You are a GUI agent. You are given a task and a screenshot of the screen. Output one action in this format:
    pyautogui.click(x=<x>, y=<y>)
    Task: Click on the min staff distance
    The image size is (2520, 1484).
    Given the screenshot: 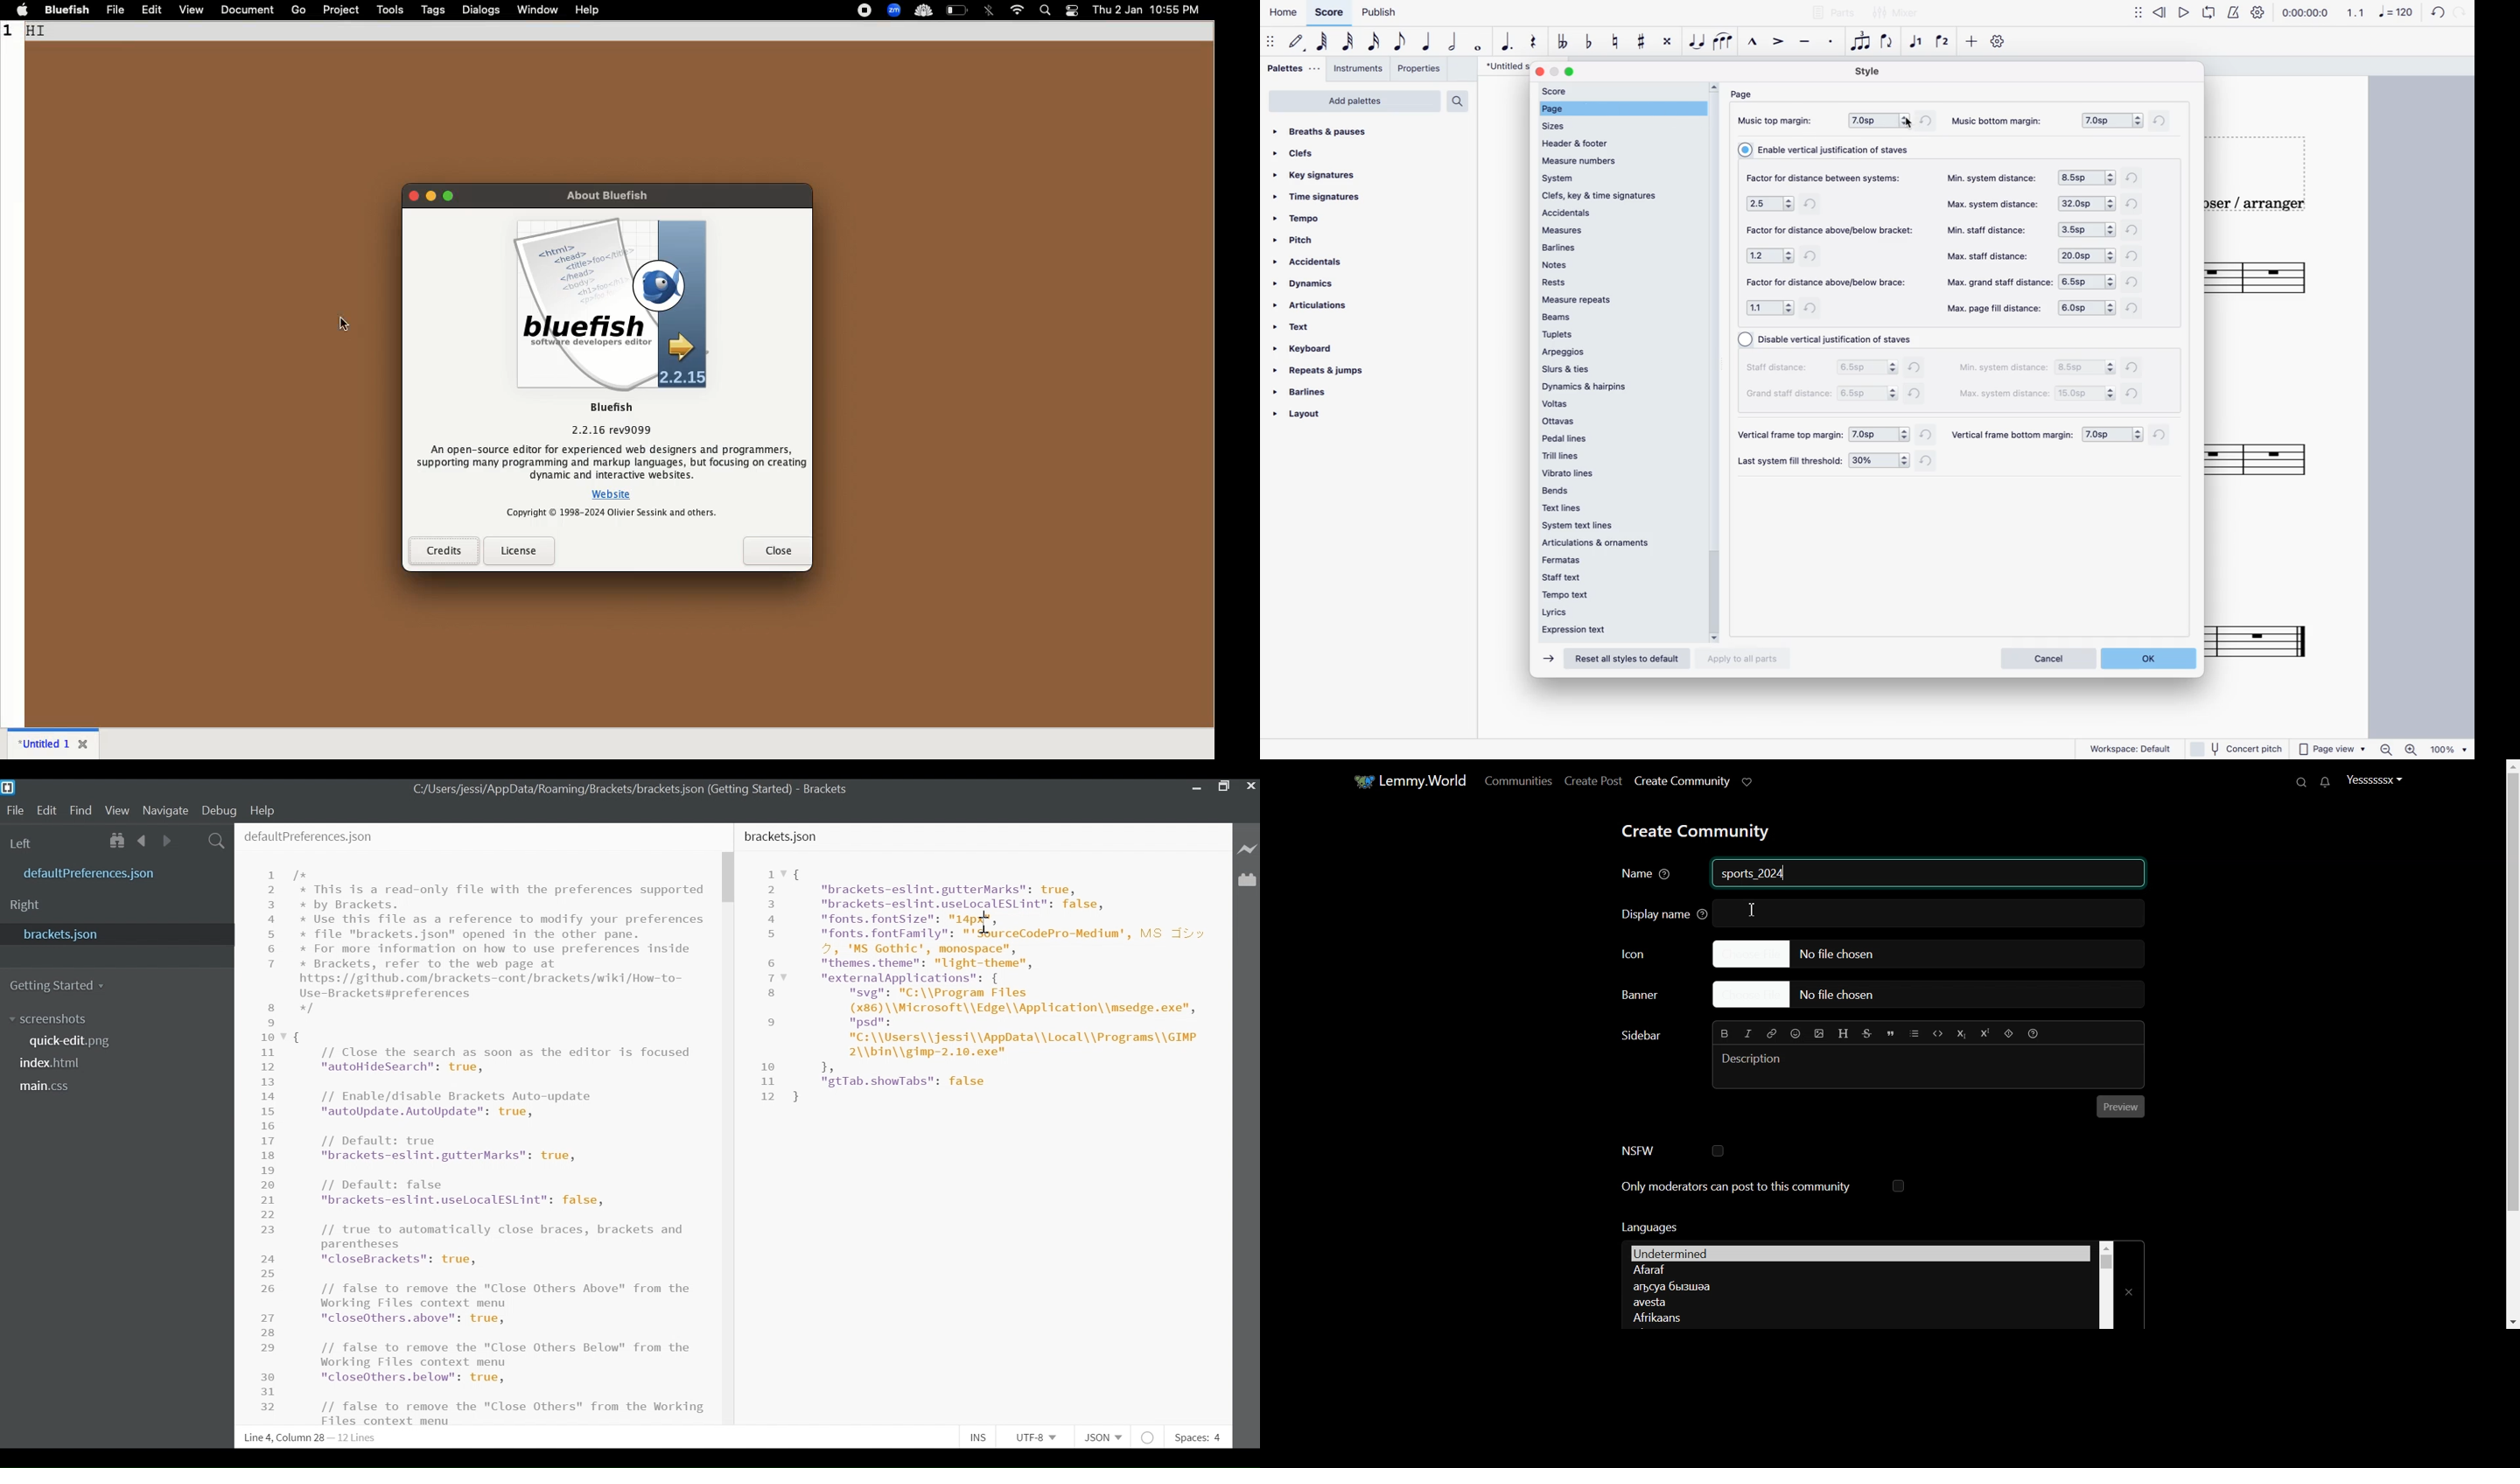 What is the action you would take?
    pyautogui.click(x=1992, y=229)
    